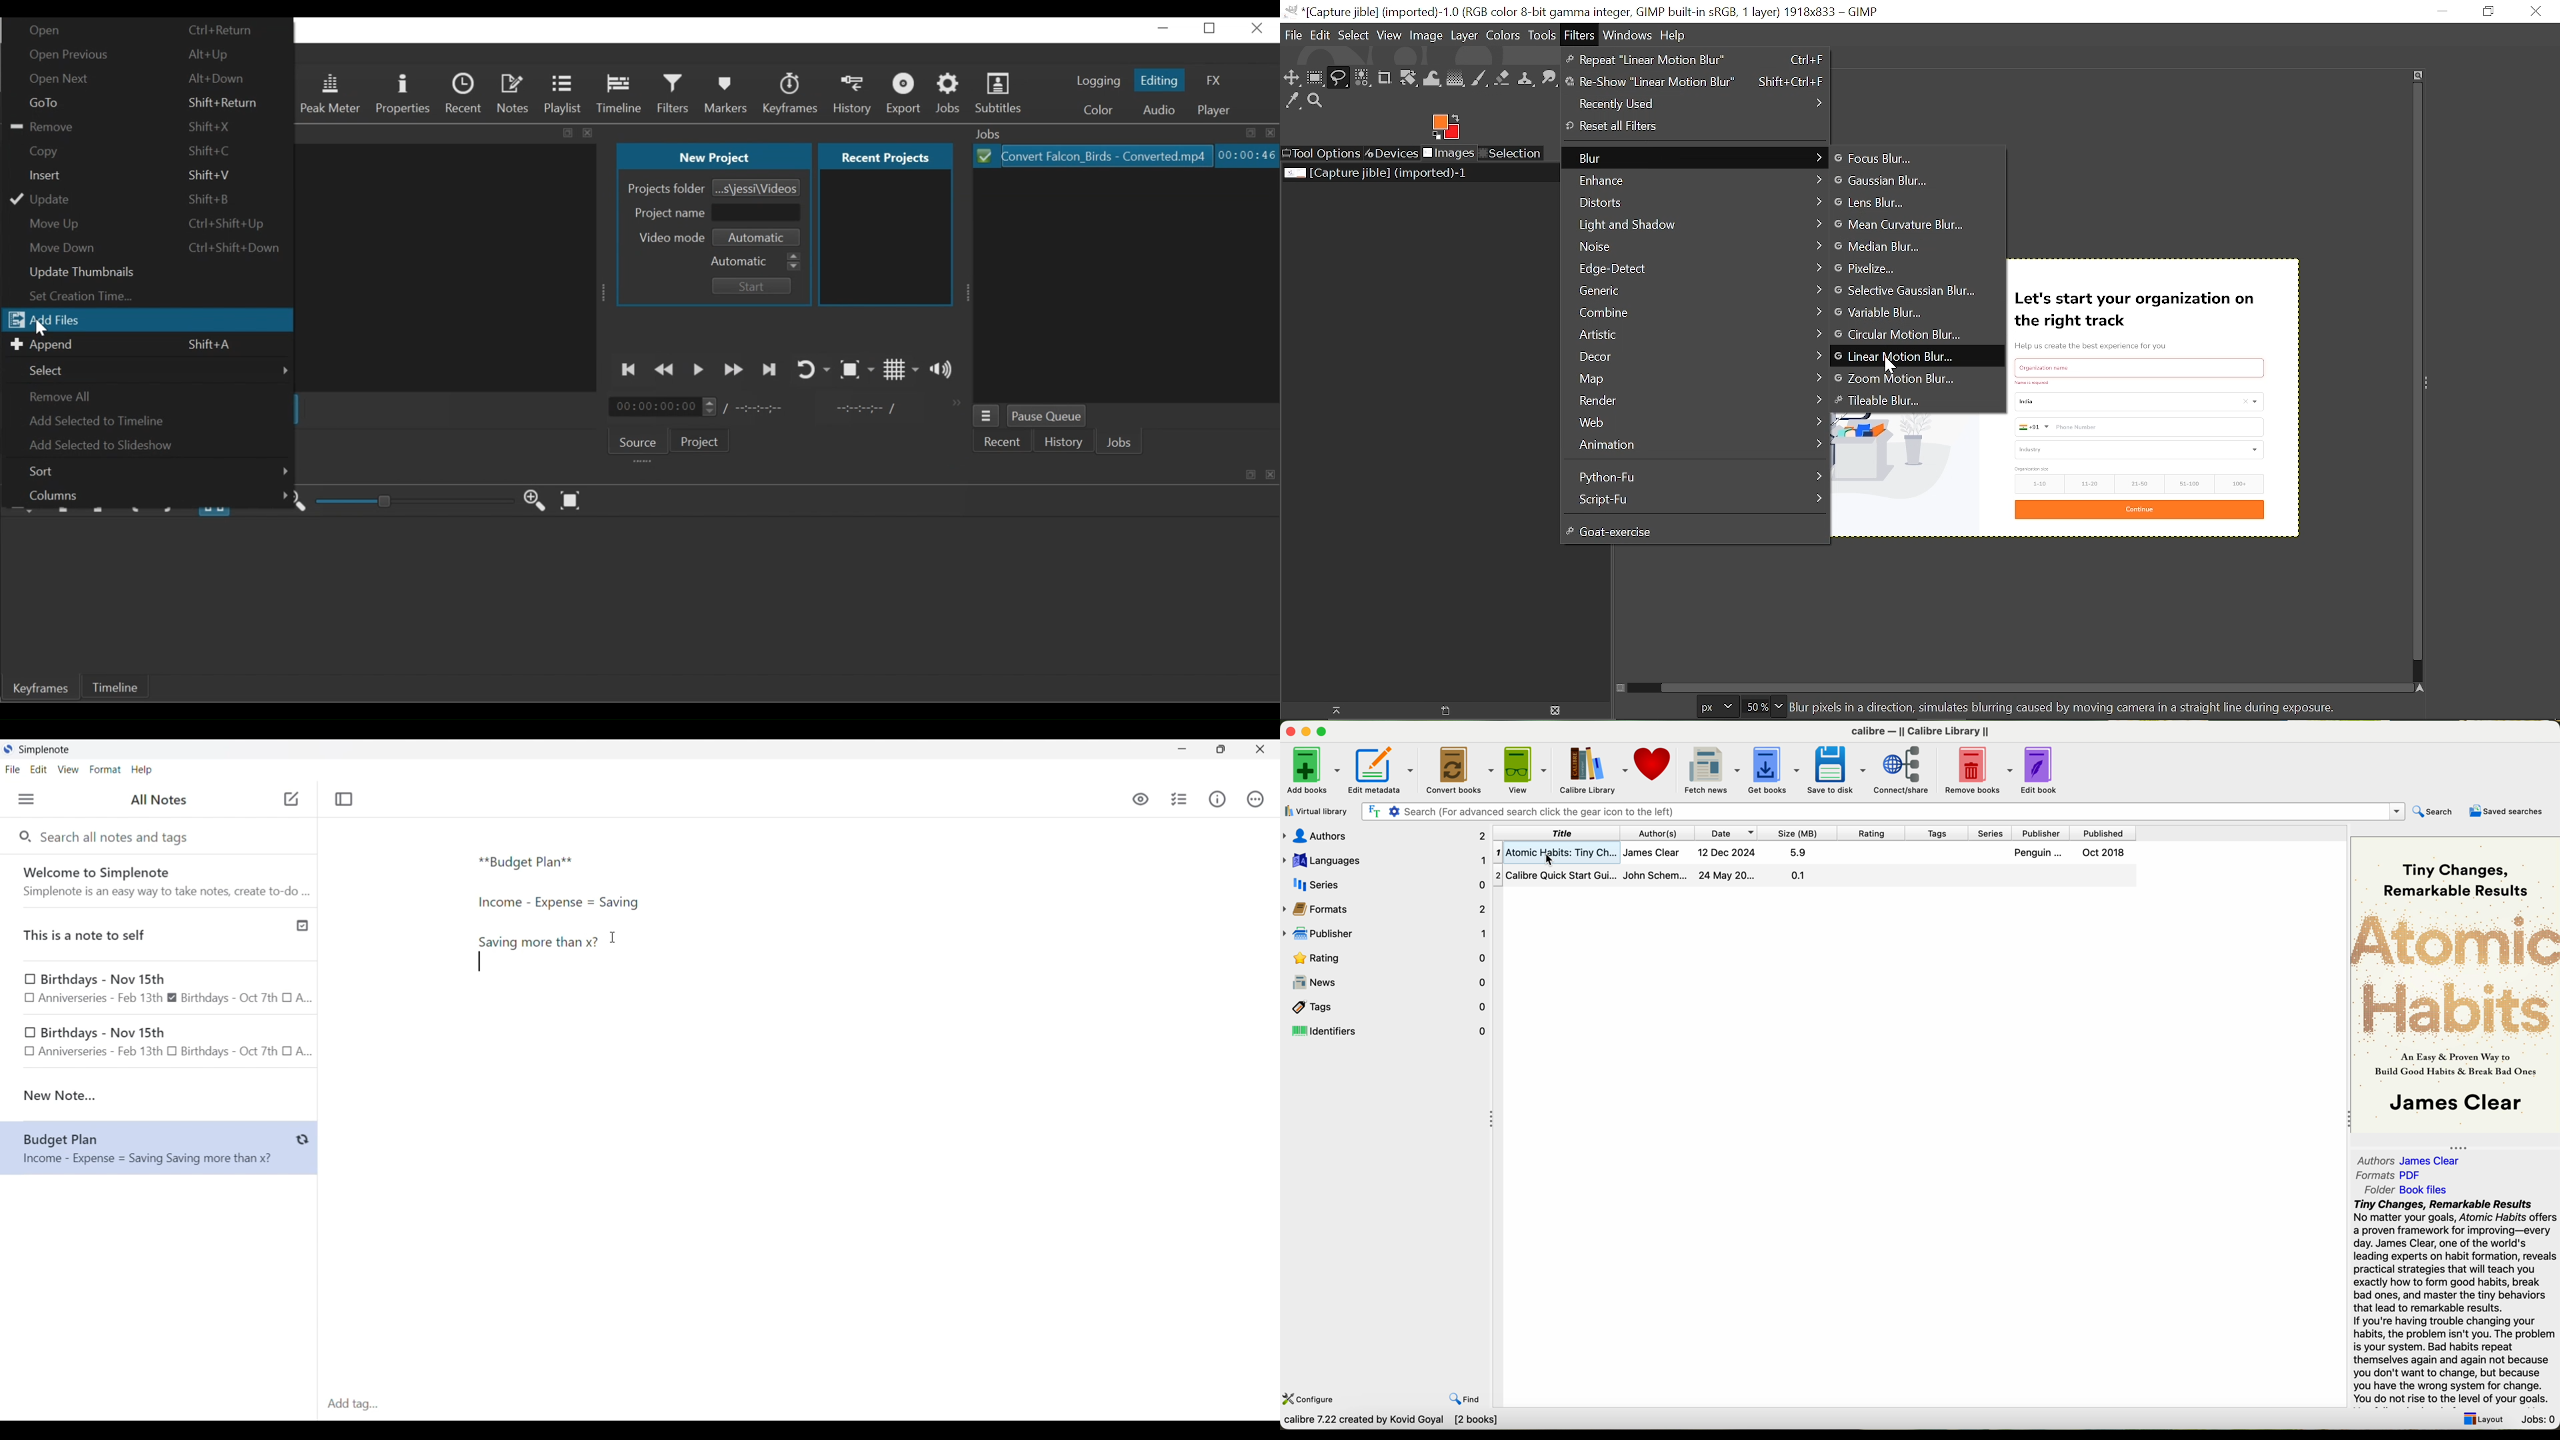 The width and height of the screenshot is (2576, 1456). Describe the element at coordinates (1003, 440) in the screenshot. I see `Recent` at that location.